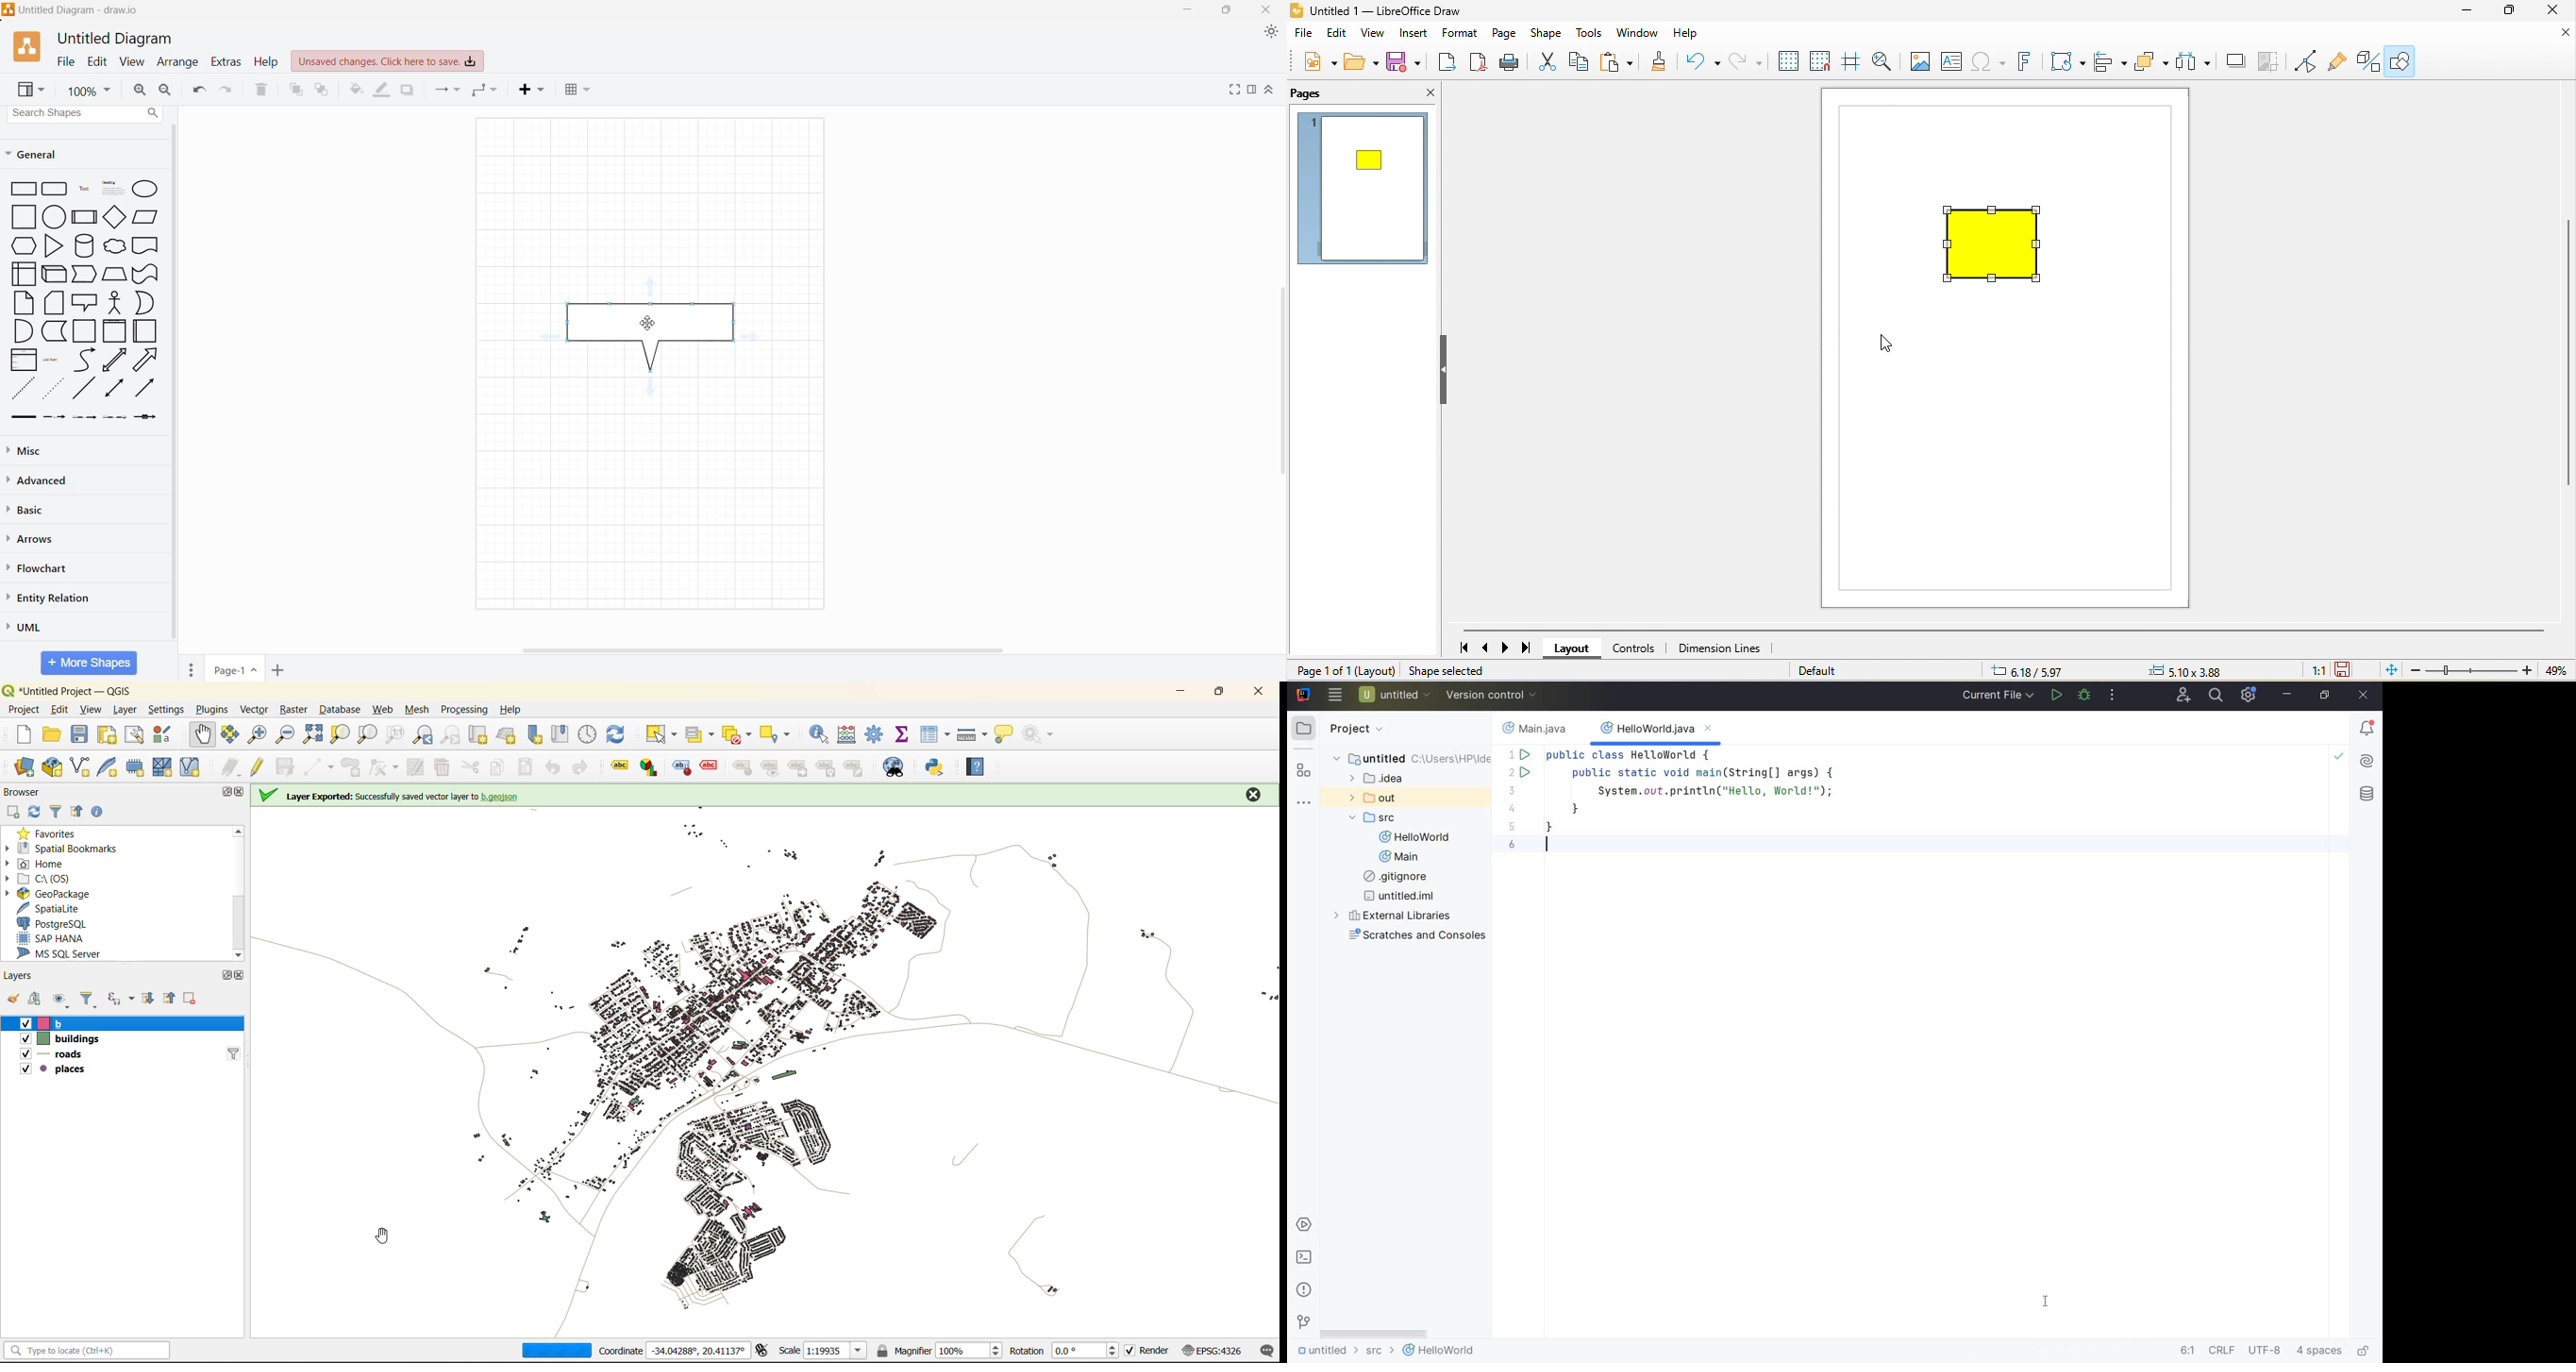 Image resolution: width=2576 pixels, height=1372 pixels. Describe the element at coordinates (1590, 34) in the screenshot. I see `tools` at that location.